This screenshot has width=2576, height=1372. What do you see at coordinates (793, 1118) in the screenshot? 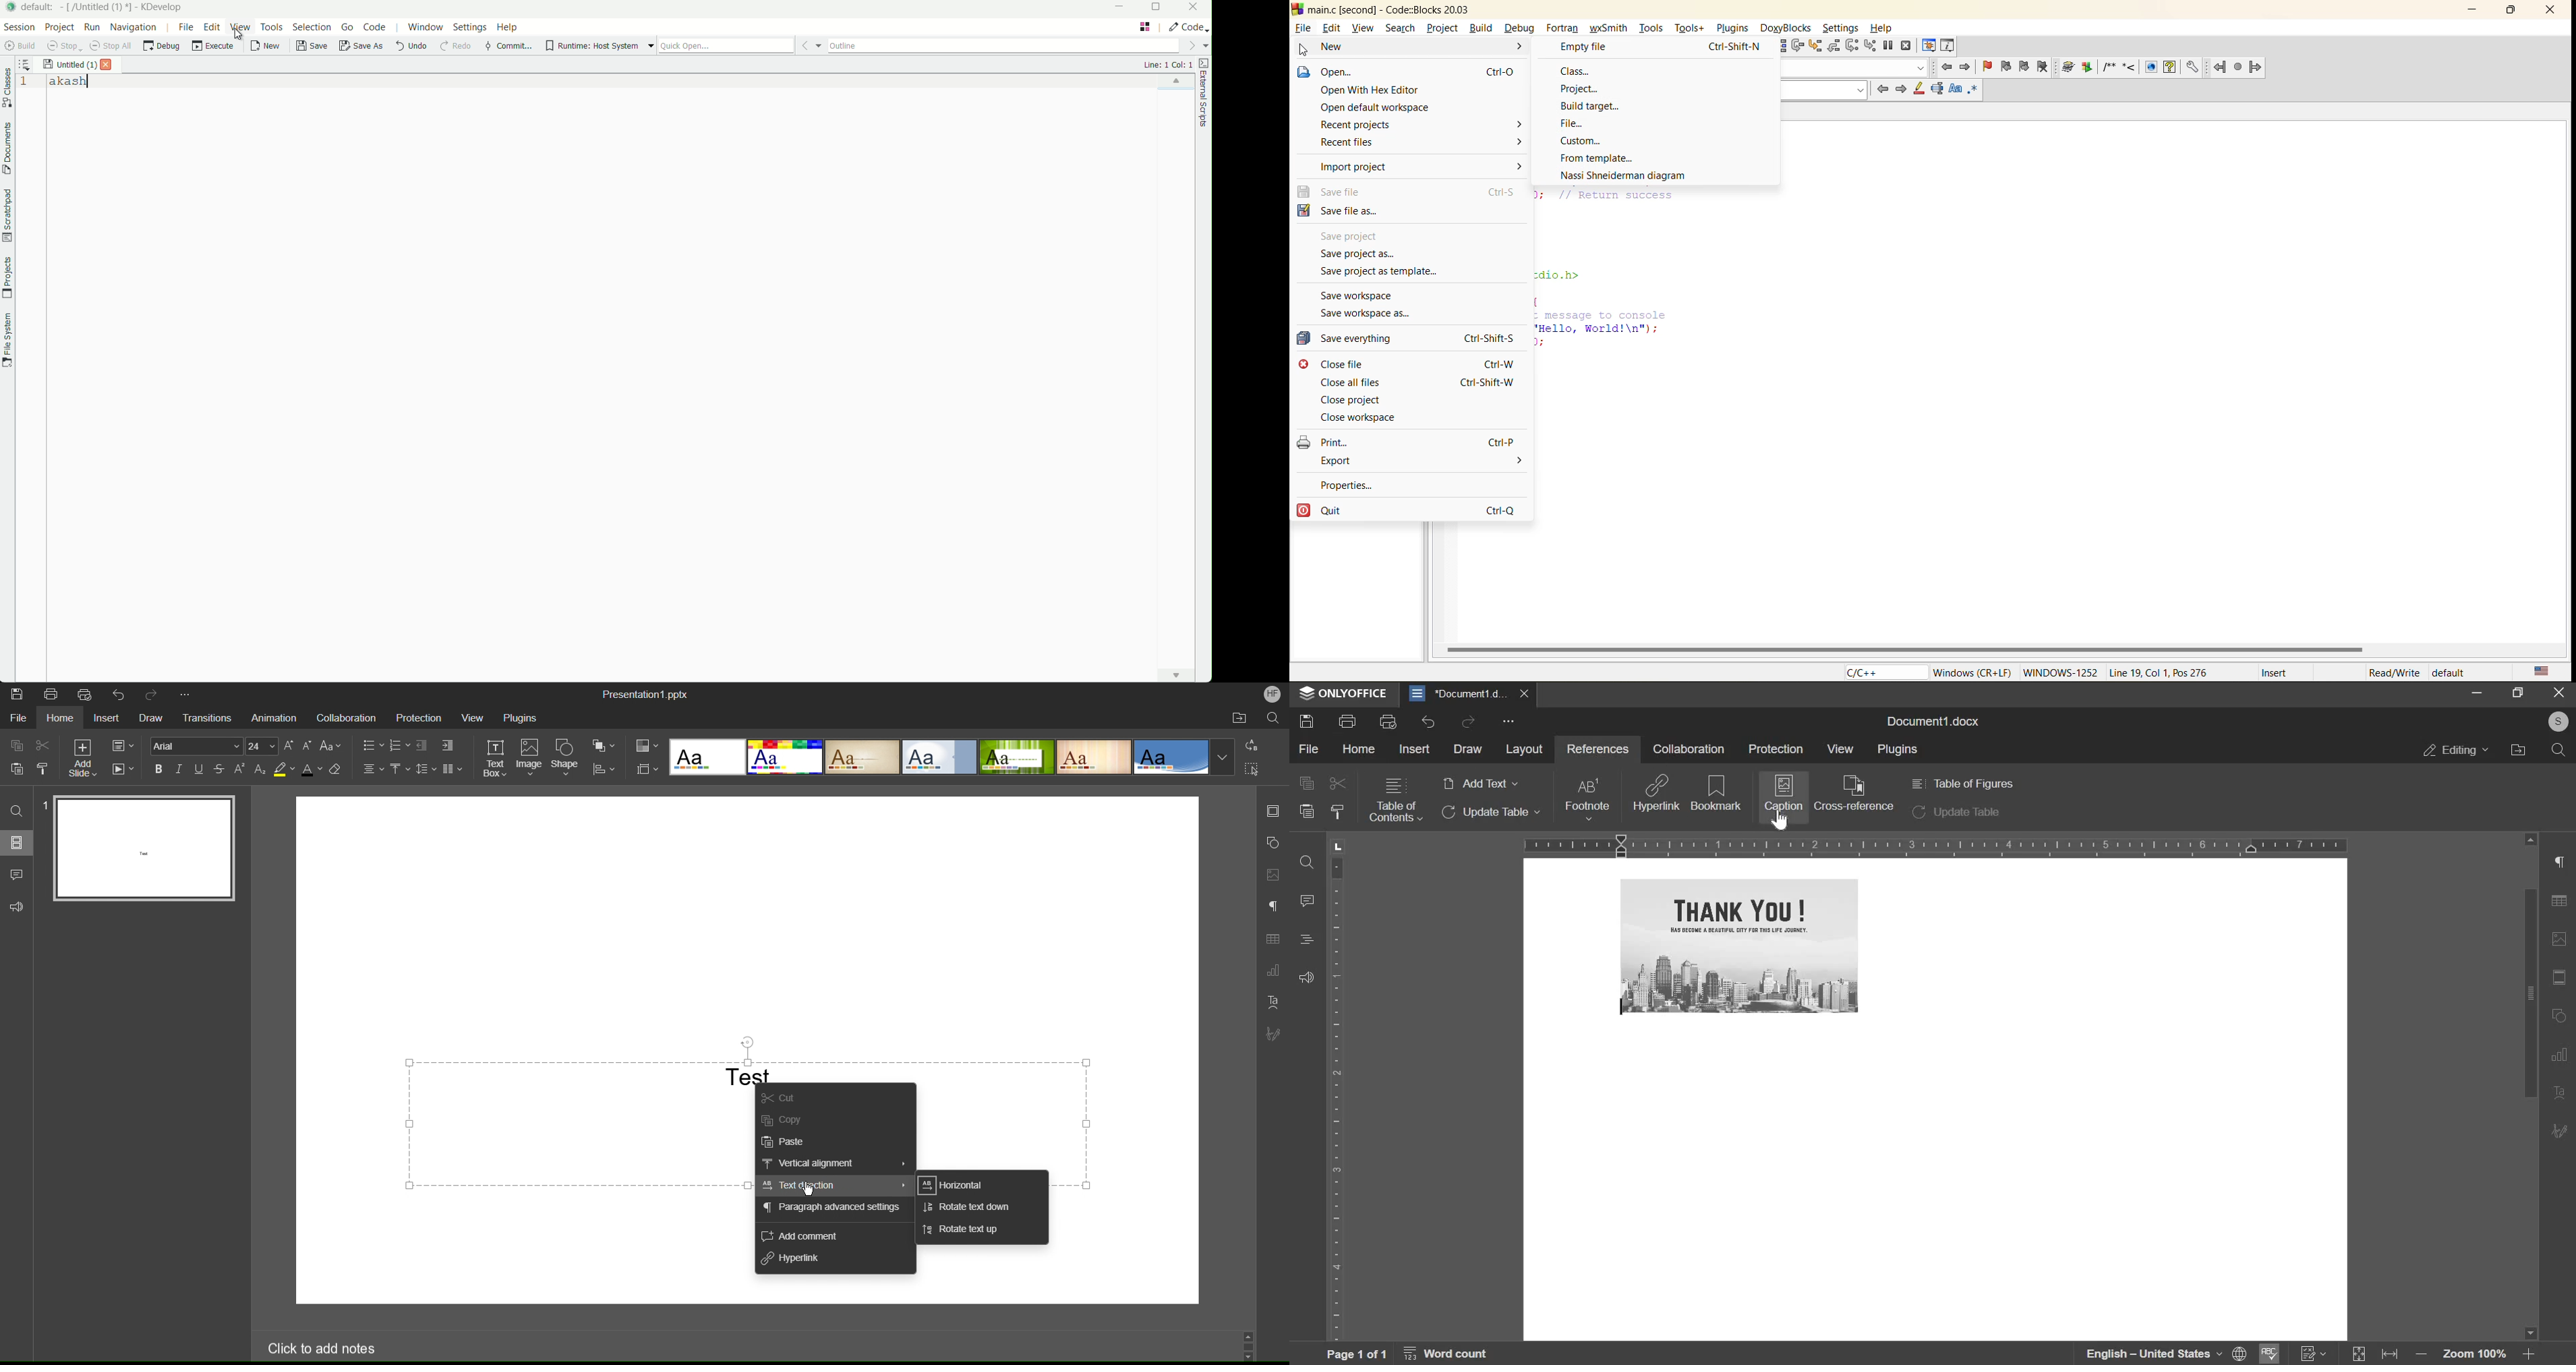
I see `Copy` at bounding box center [793, 1118].